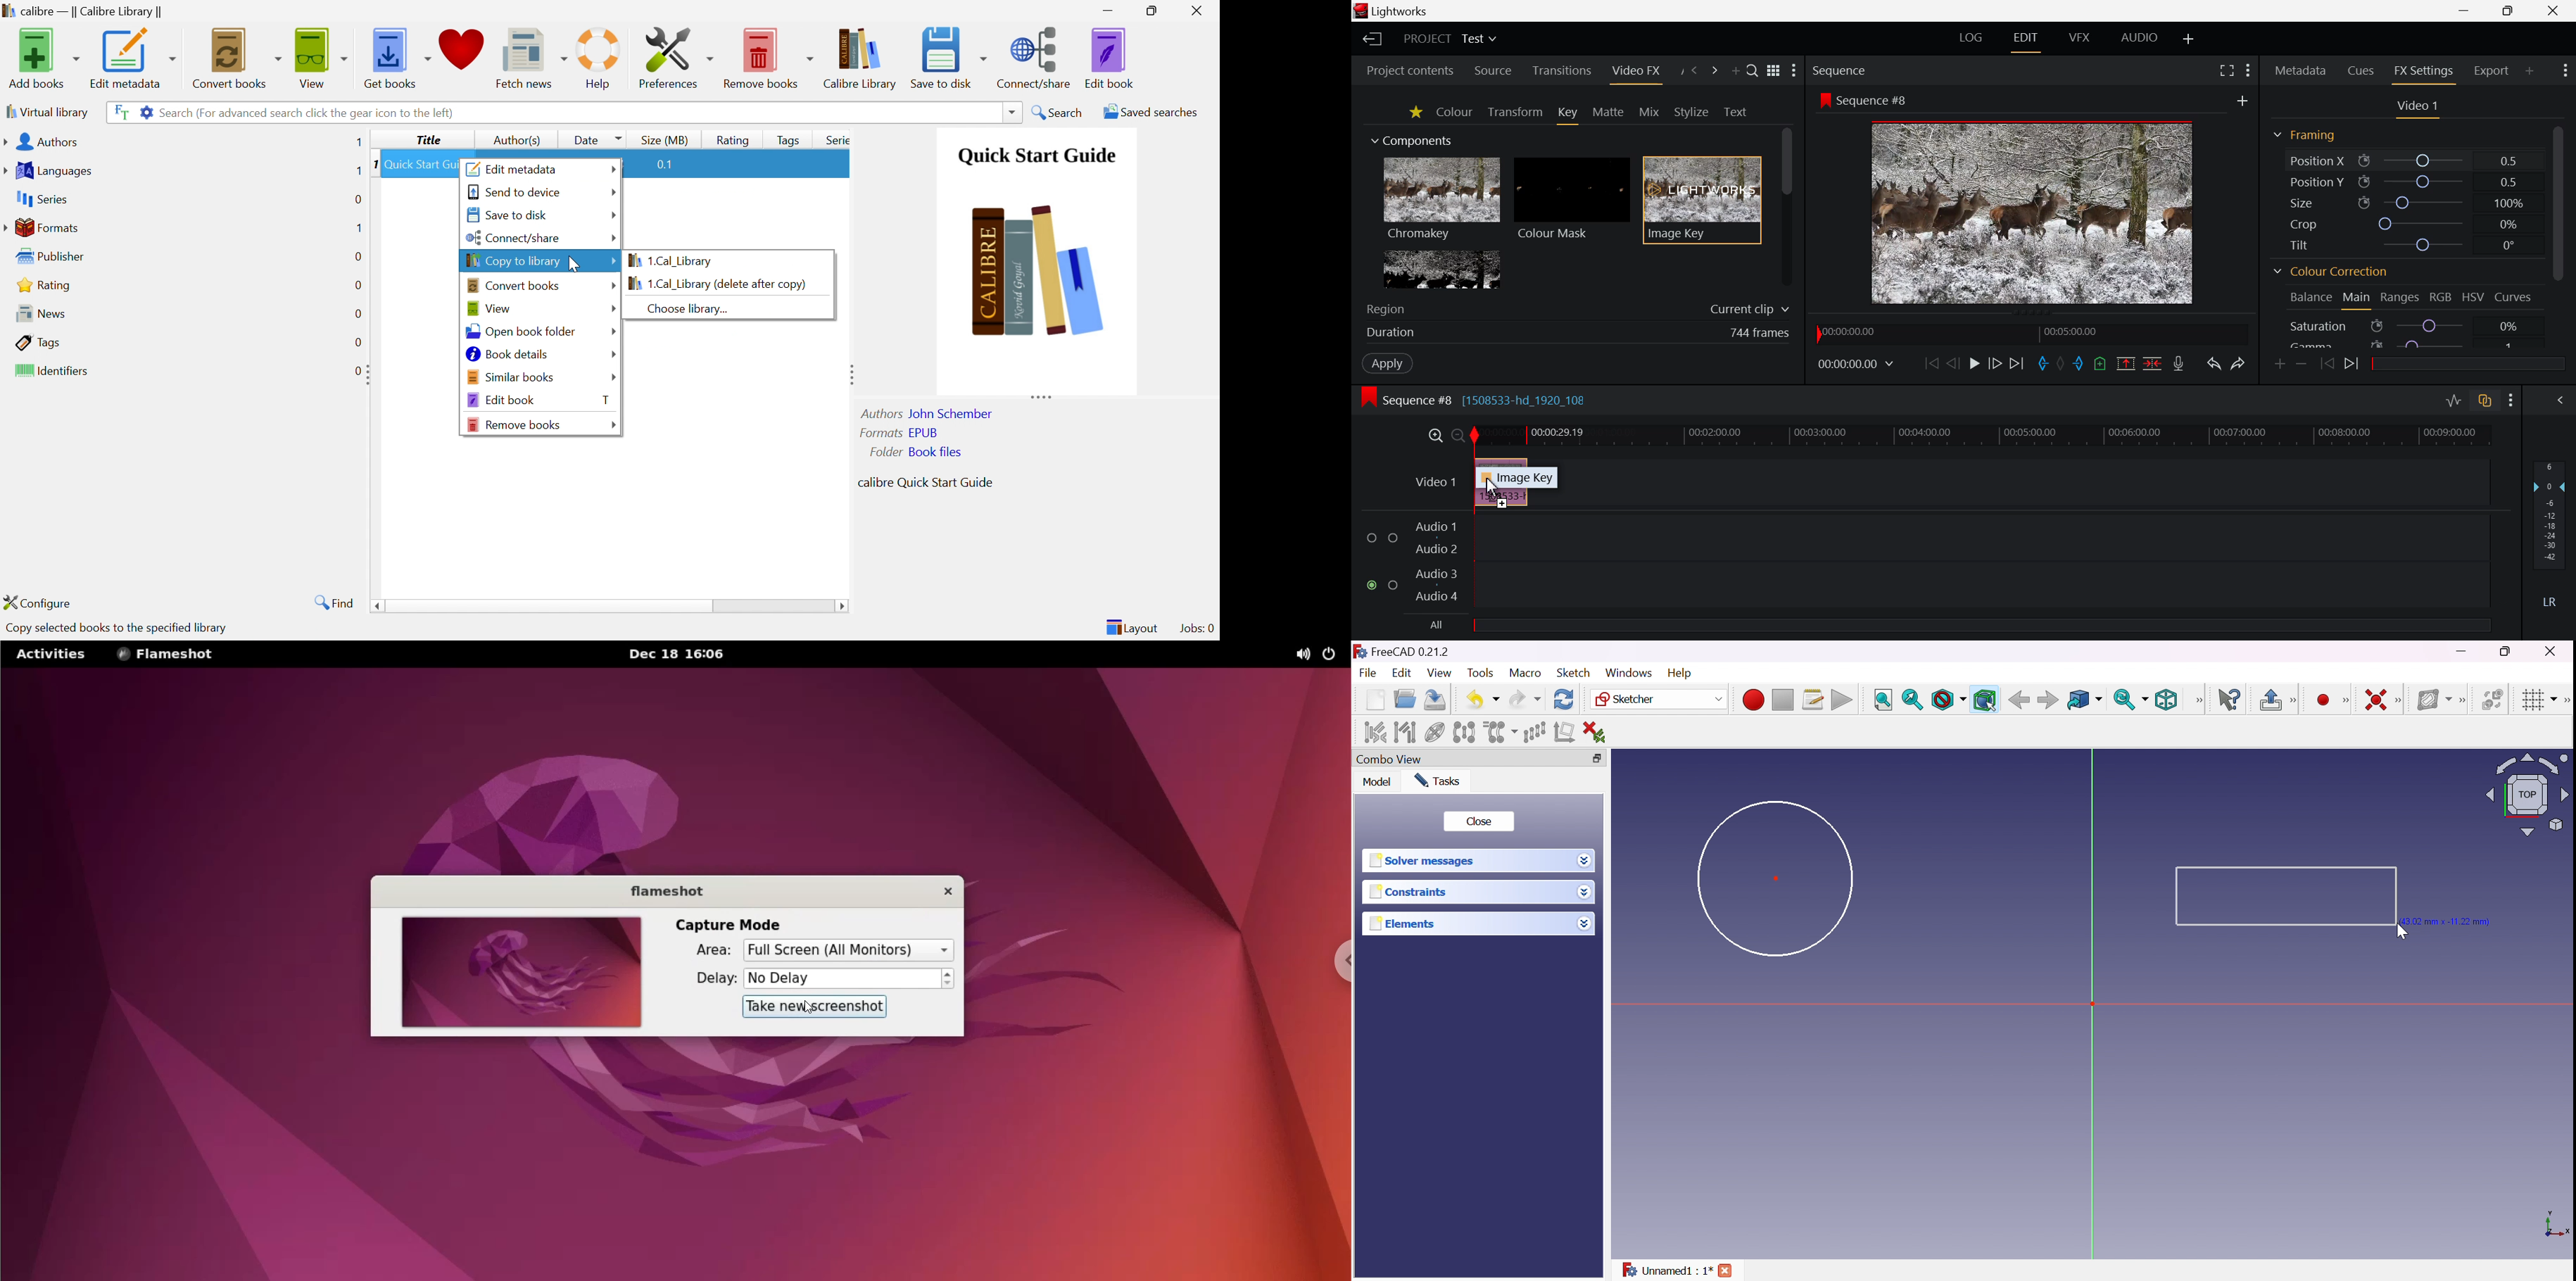 The height and width of the screenshot is (1288, 2576). What do you see at coordinates (1681, 673) in the screenshot?
I see `Help` at bounding box center [1681, 673].